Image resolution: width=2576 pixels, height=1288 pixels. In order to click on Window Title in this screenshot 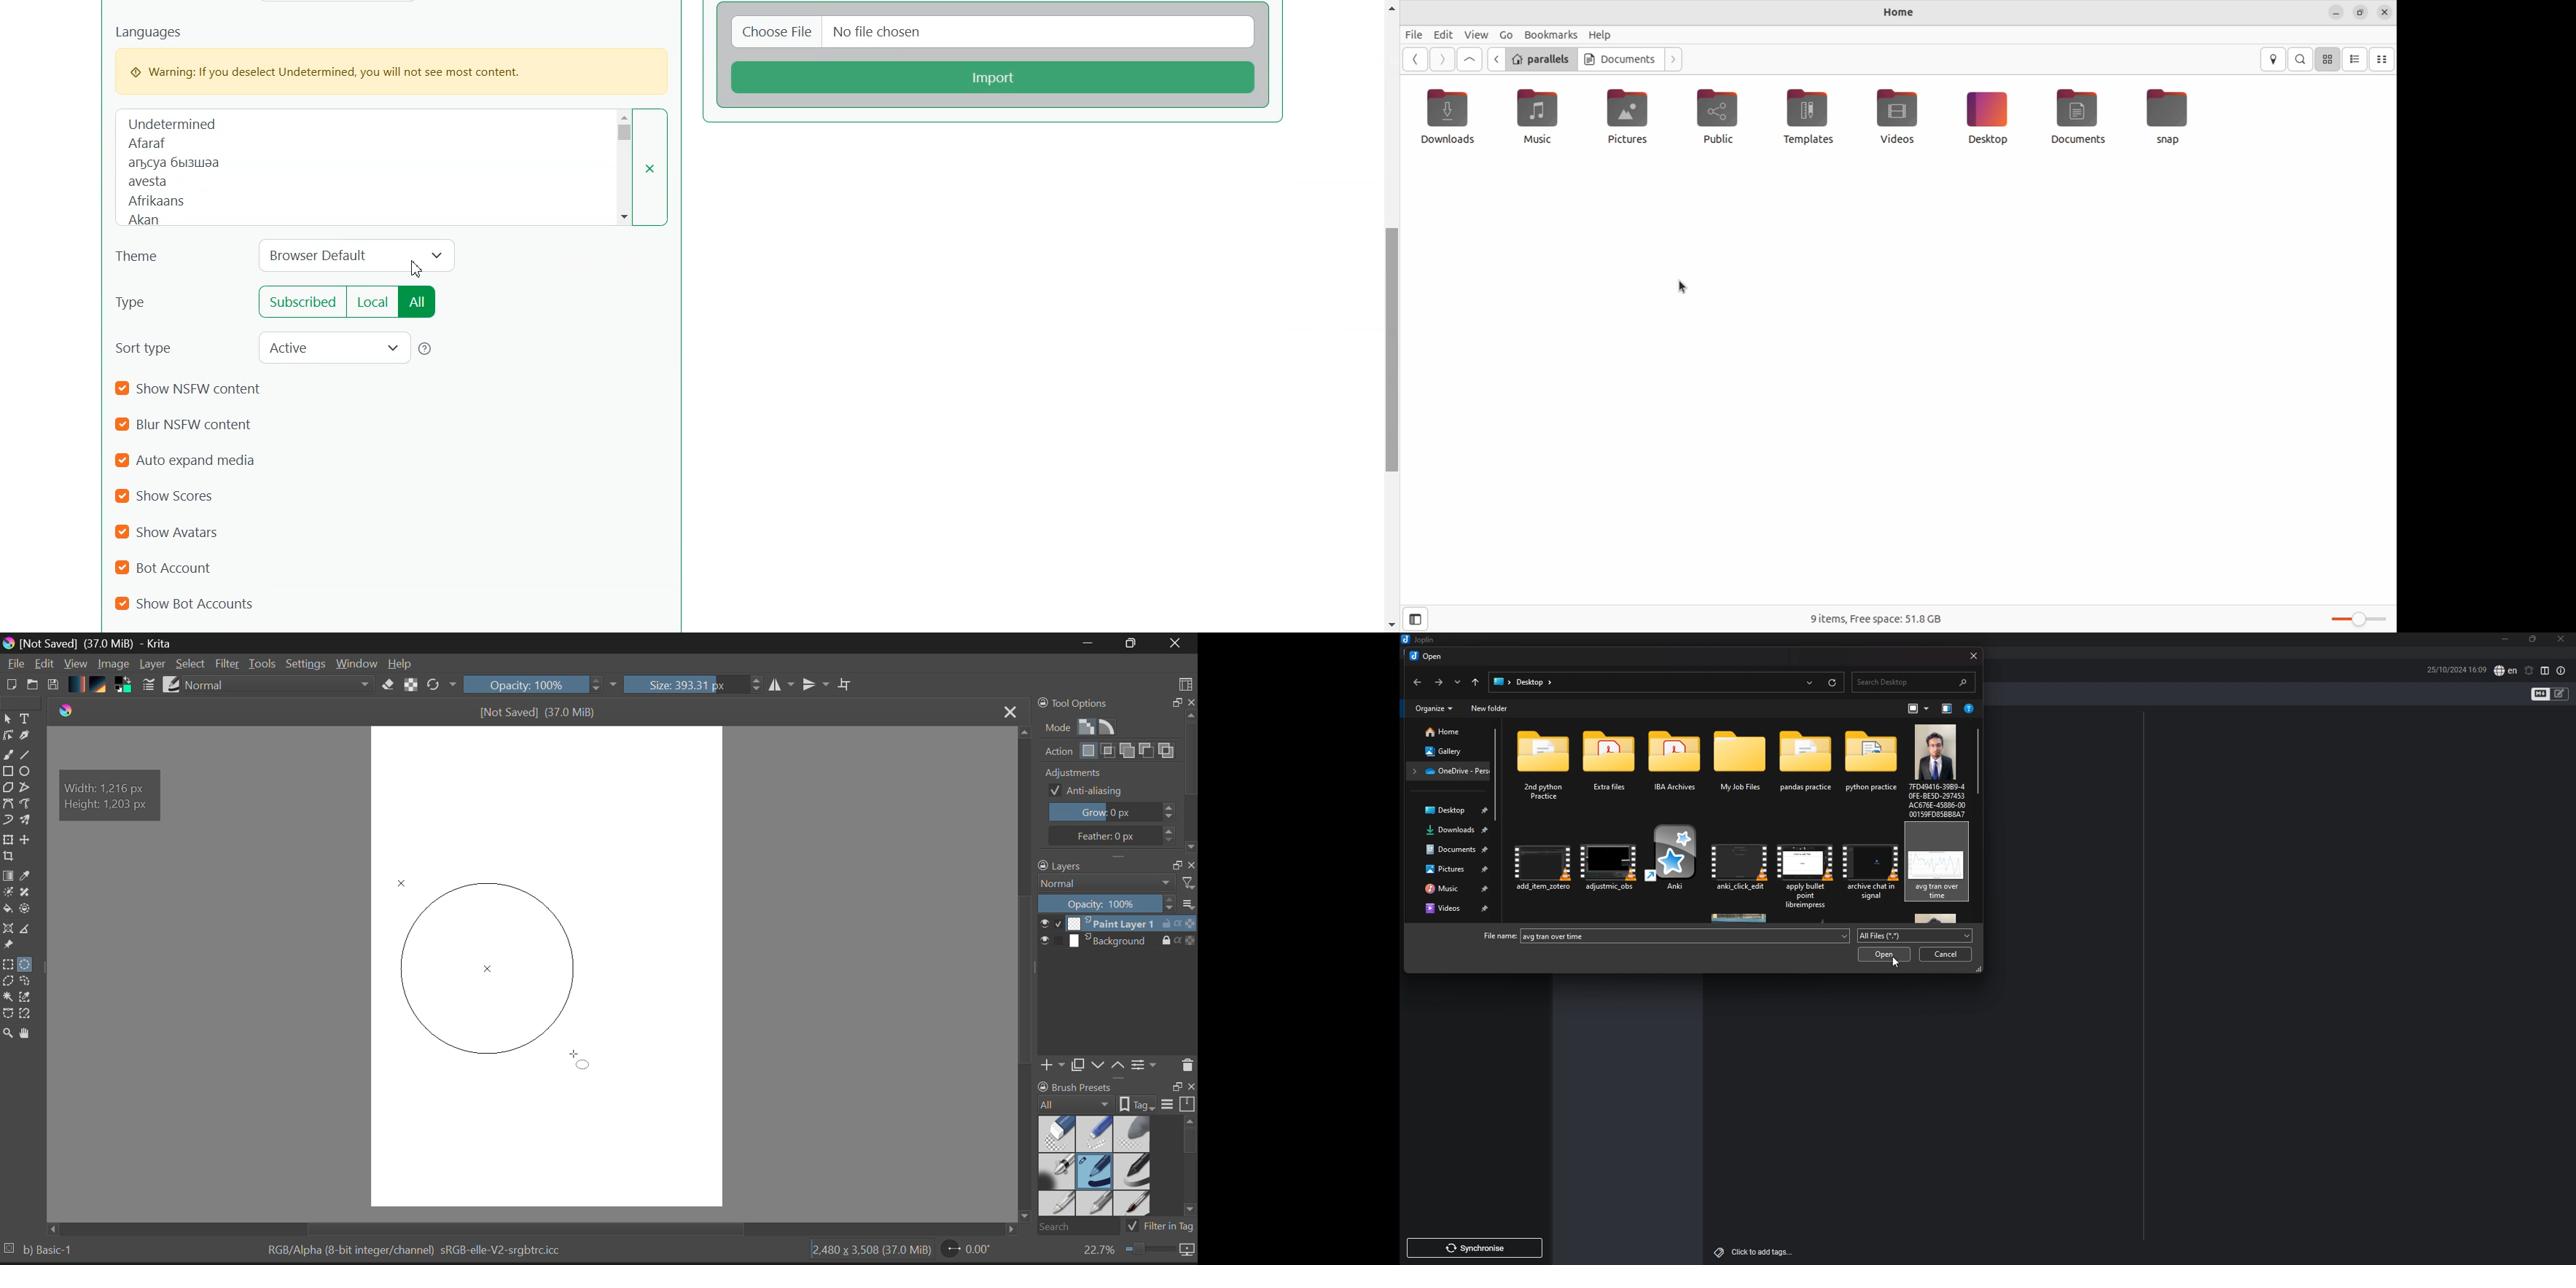, I will do `click(93, 643)`.